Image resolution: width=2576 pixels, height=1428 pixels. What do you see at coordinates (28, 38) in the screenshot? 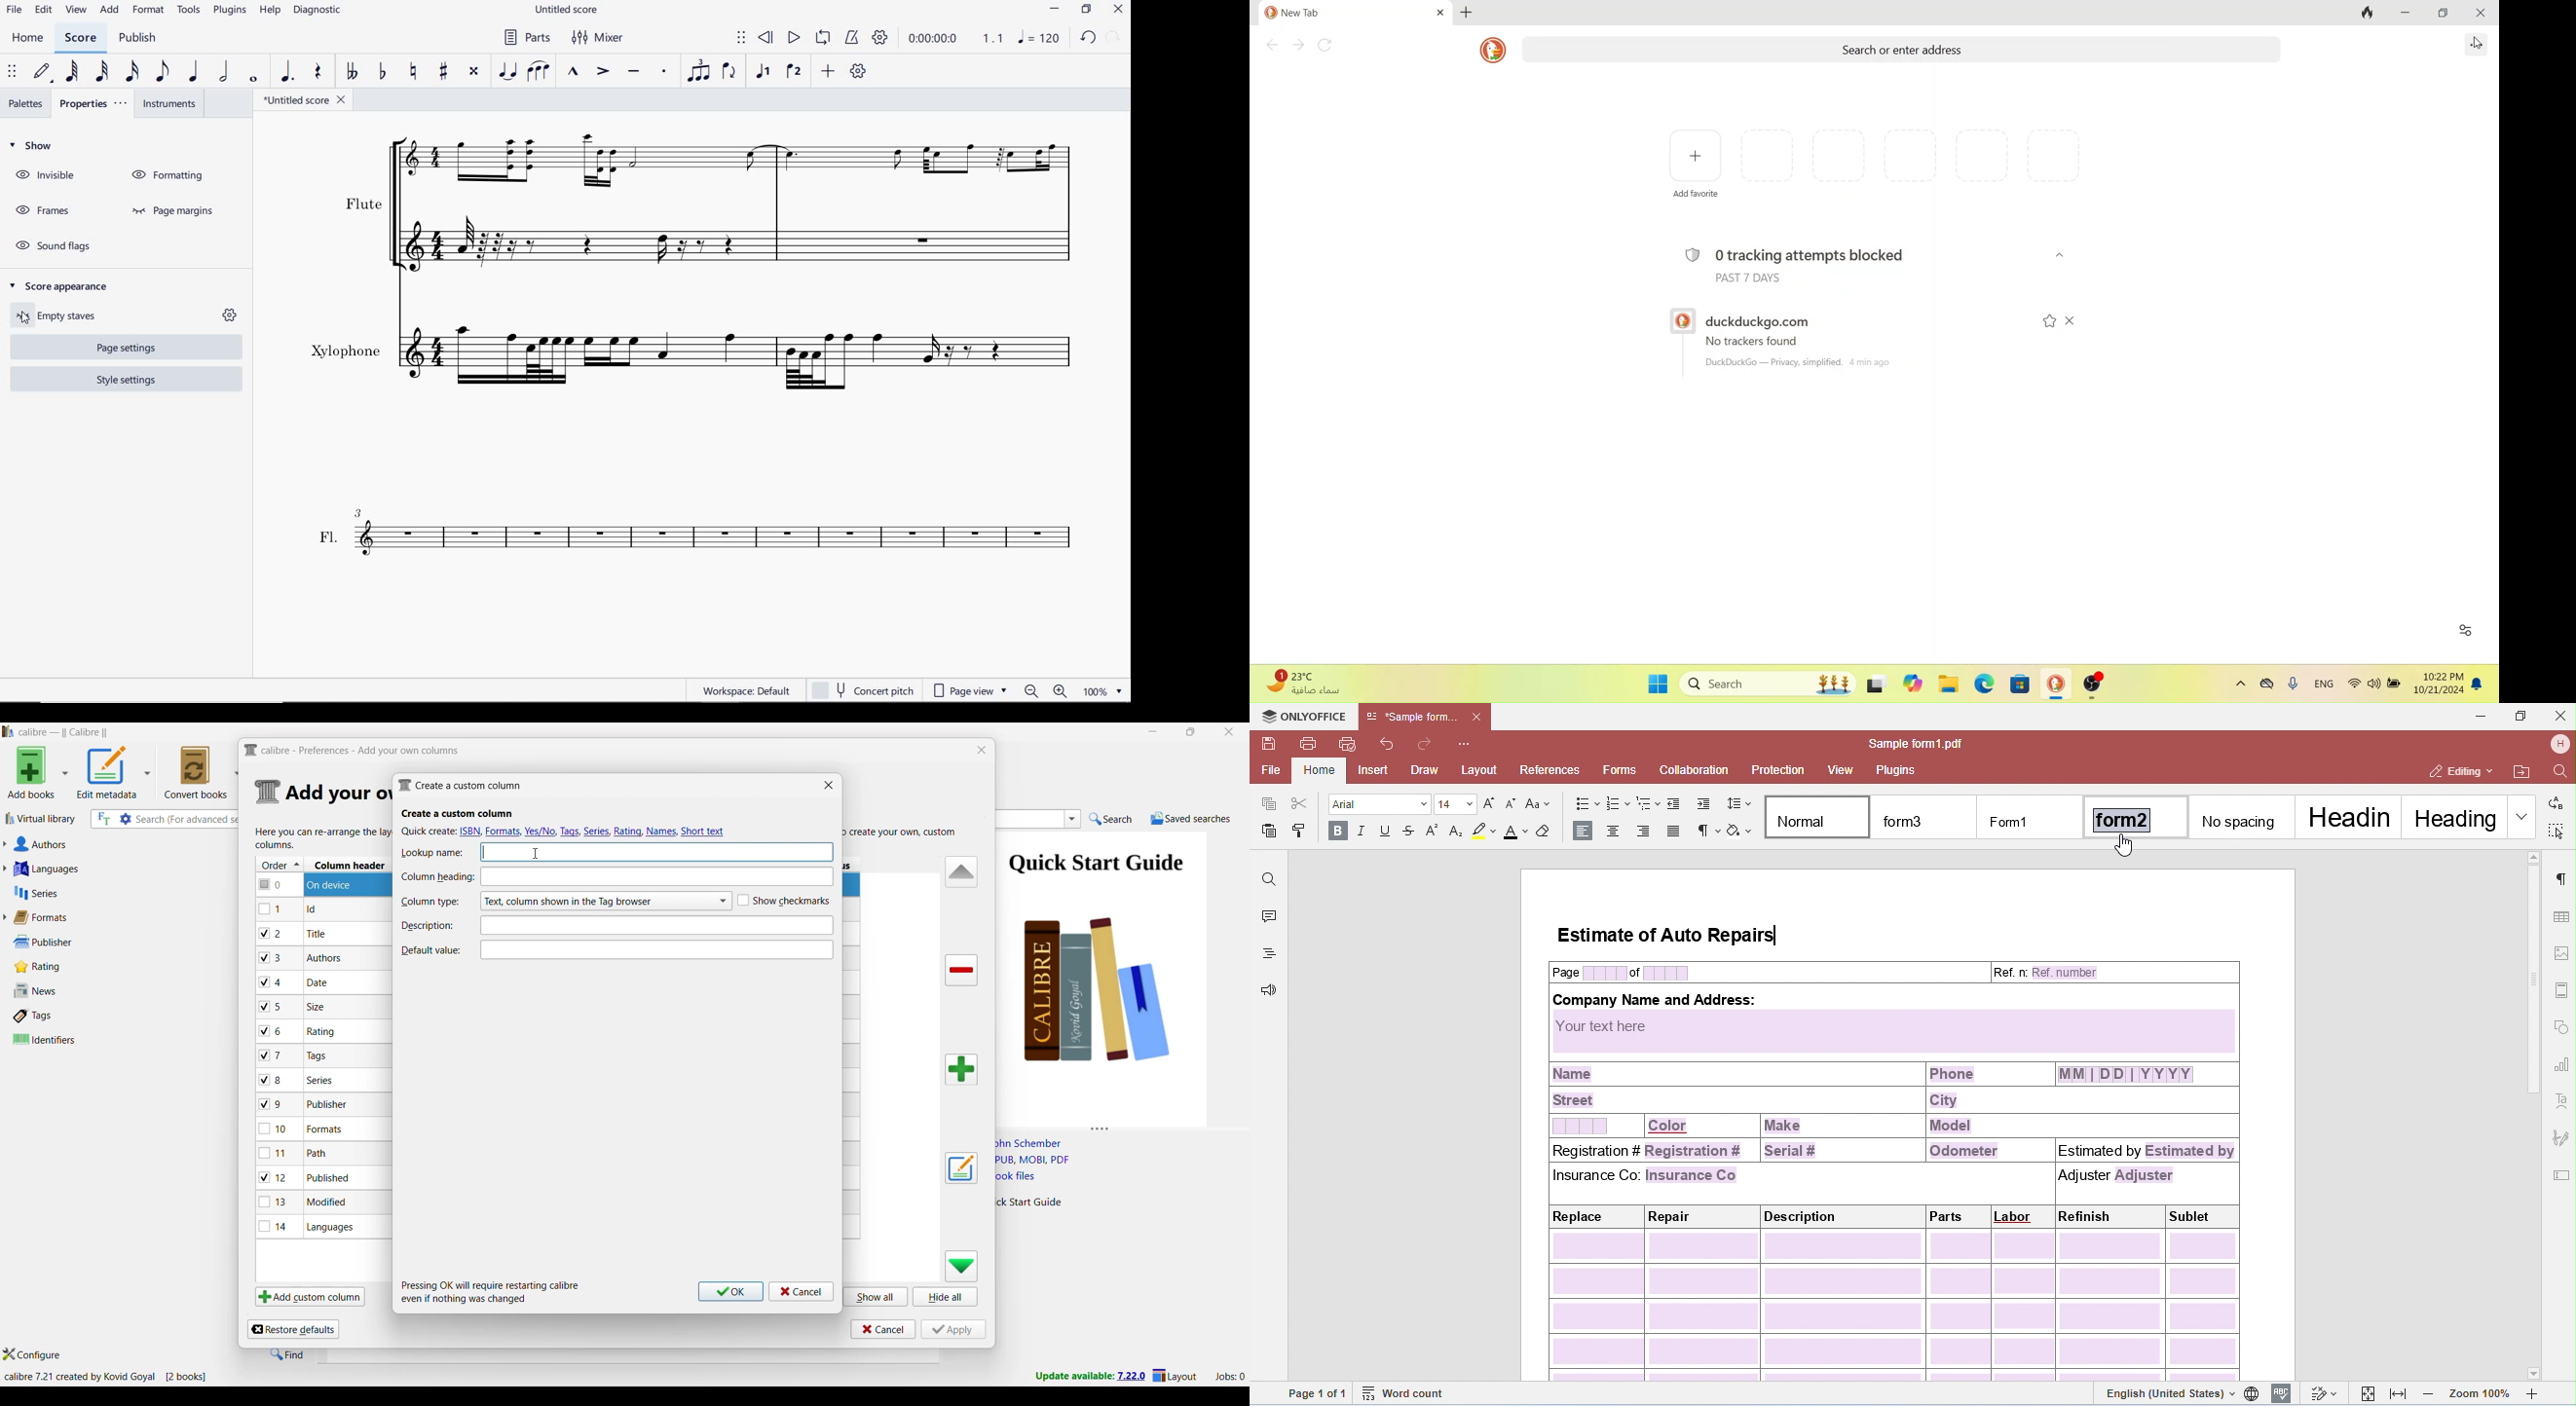
I see `HOME` at bounding box center [28, 38].